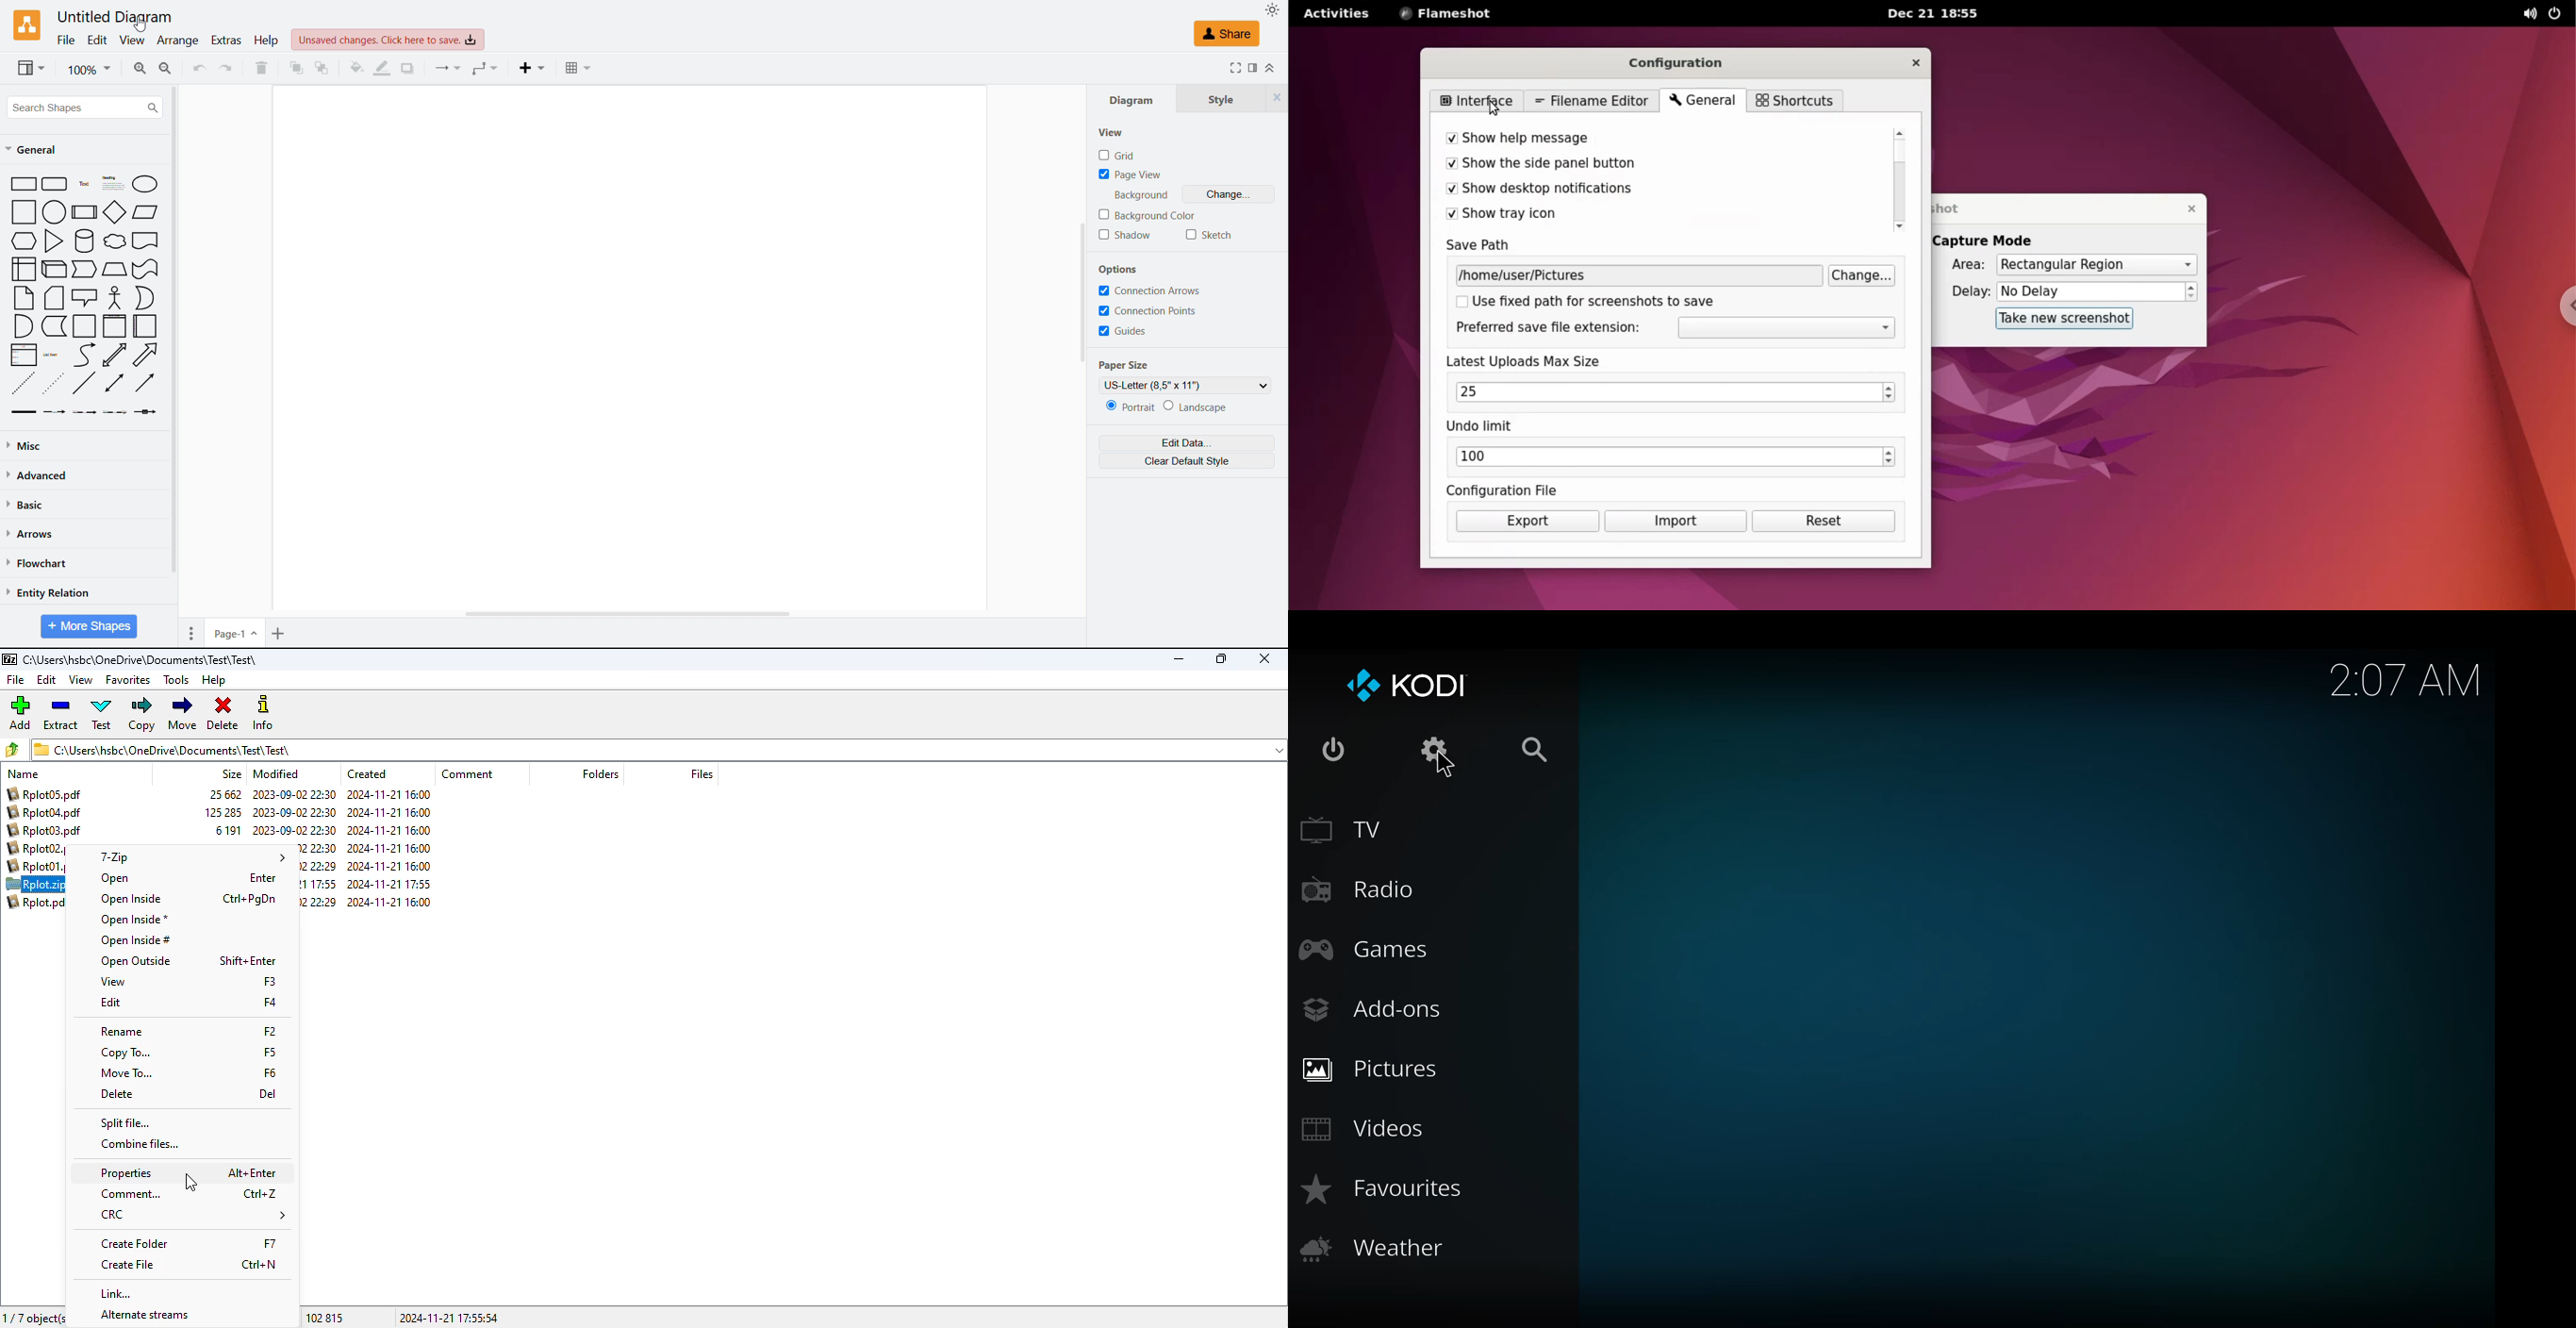 The width and height of the screenshot is (2576, 1344). Describe the element at coordinates (1360, 887) in the screenshot. I see `radio` at that location.